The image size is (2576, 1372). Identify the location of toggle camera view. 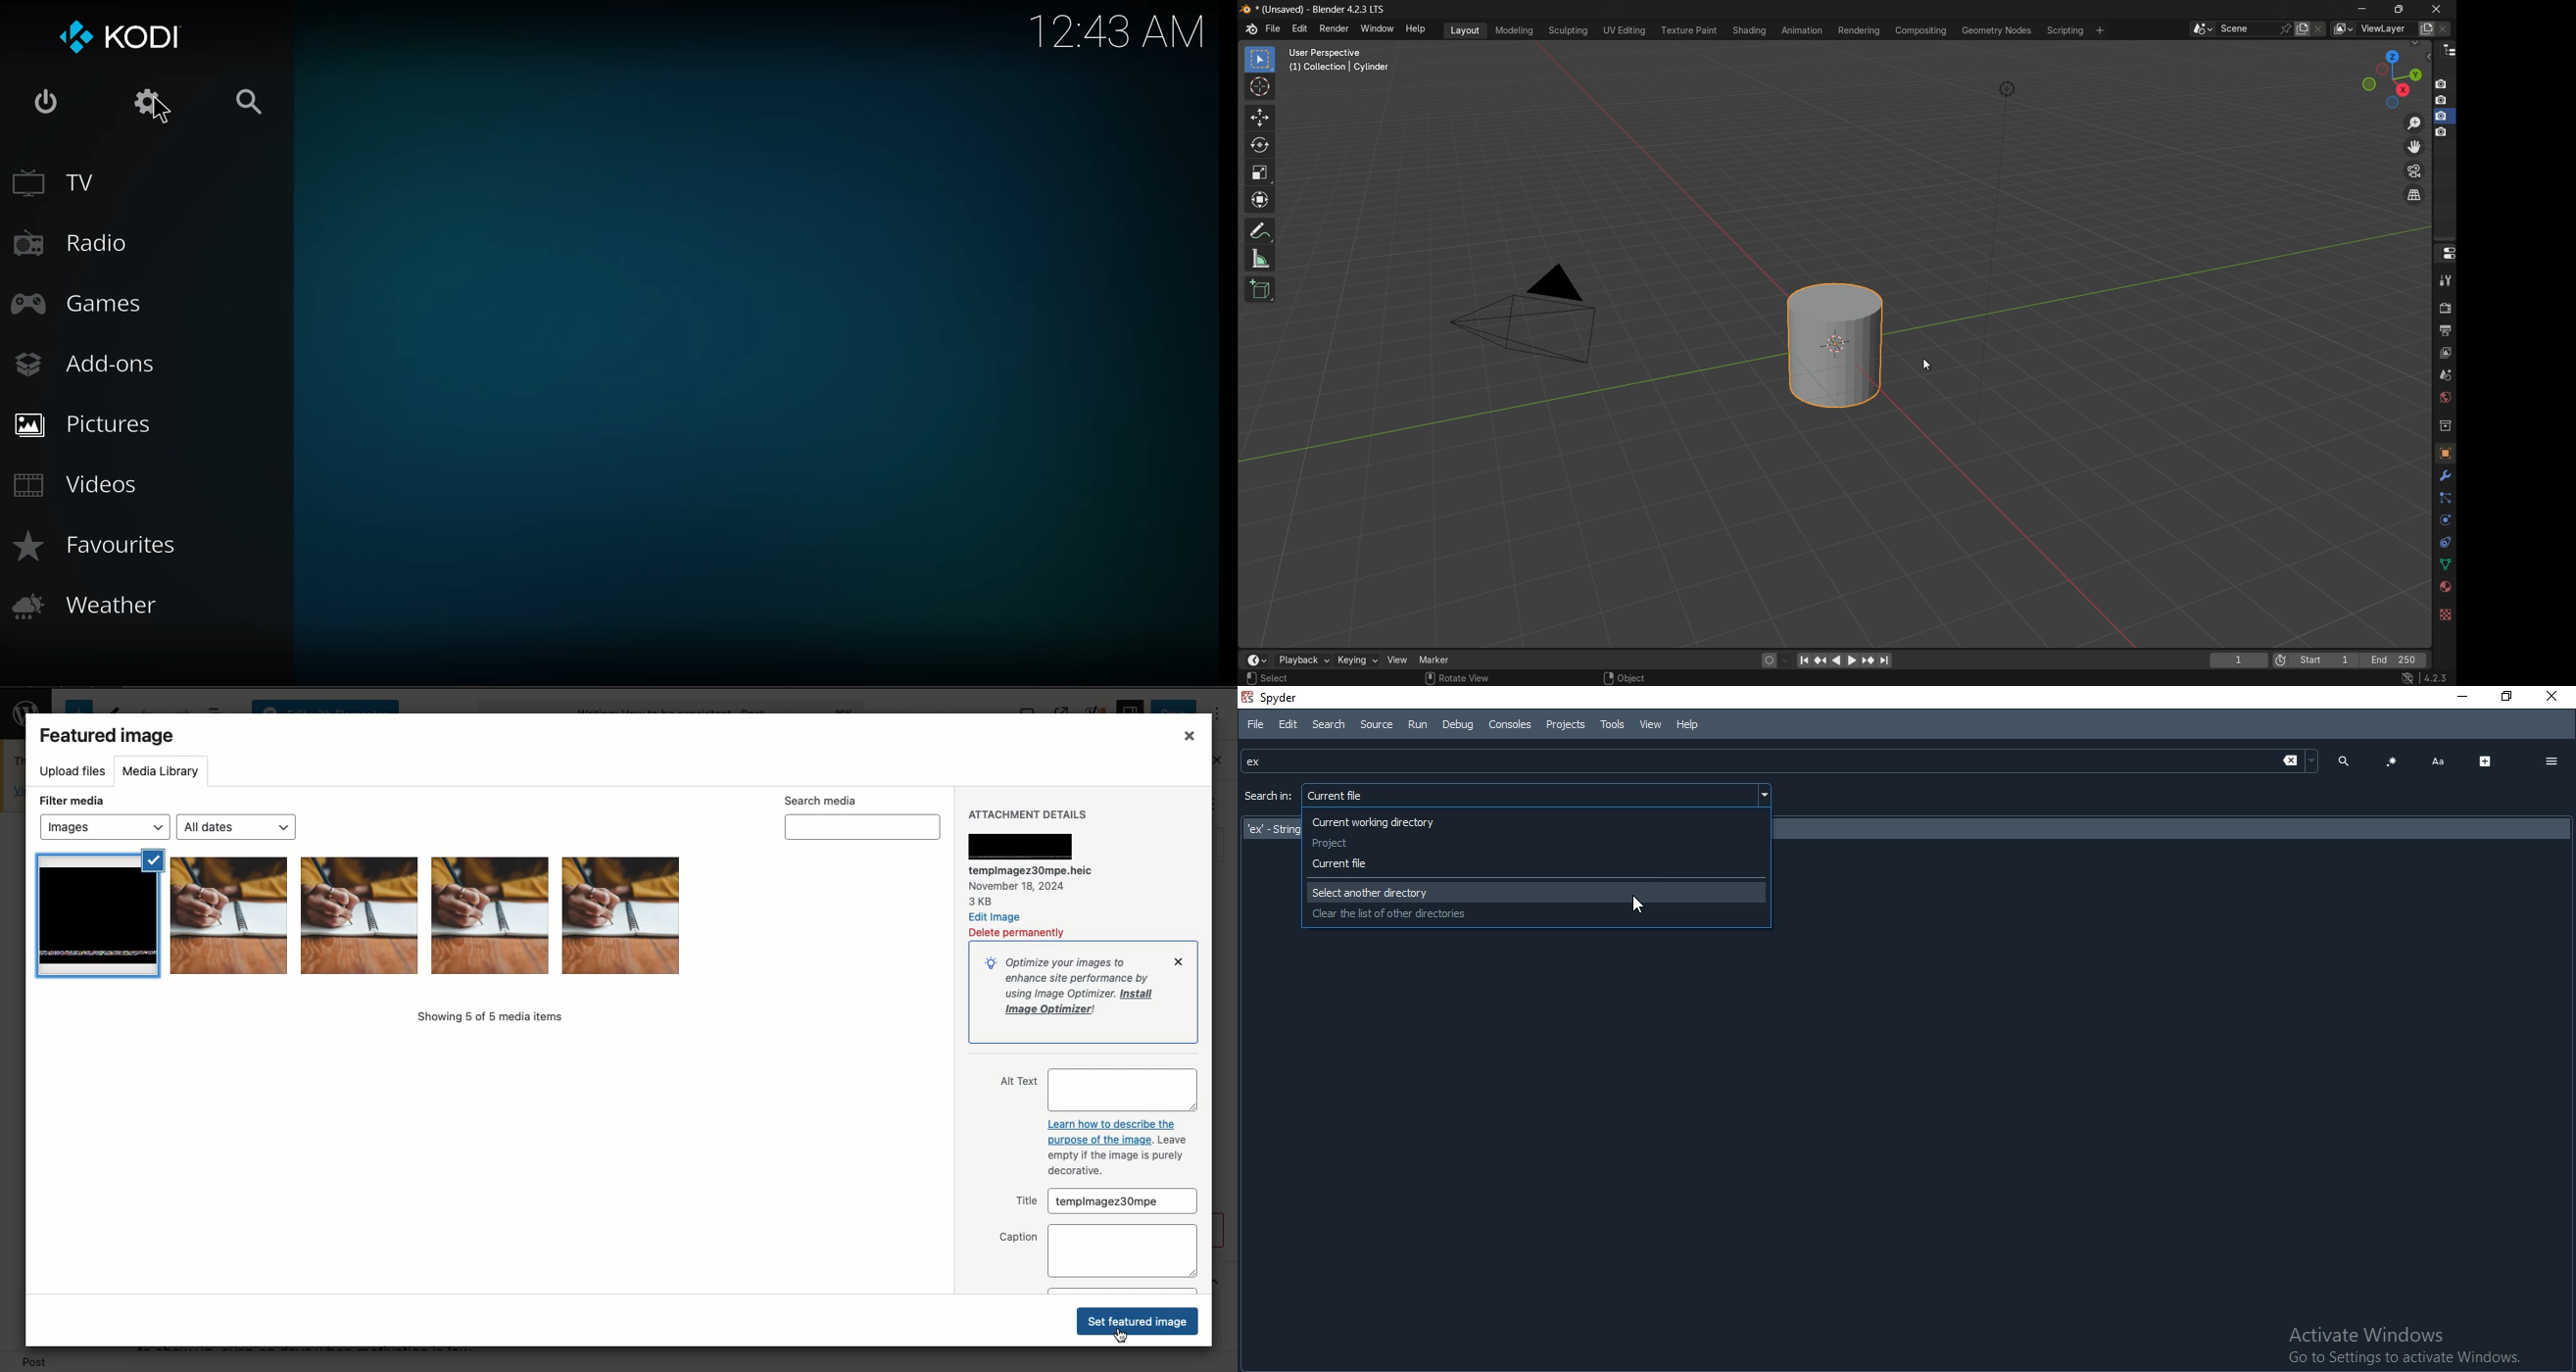
(2413, 170).